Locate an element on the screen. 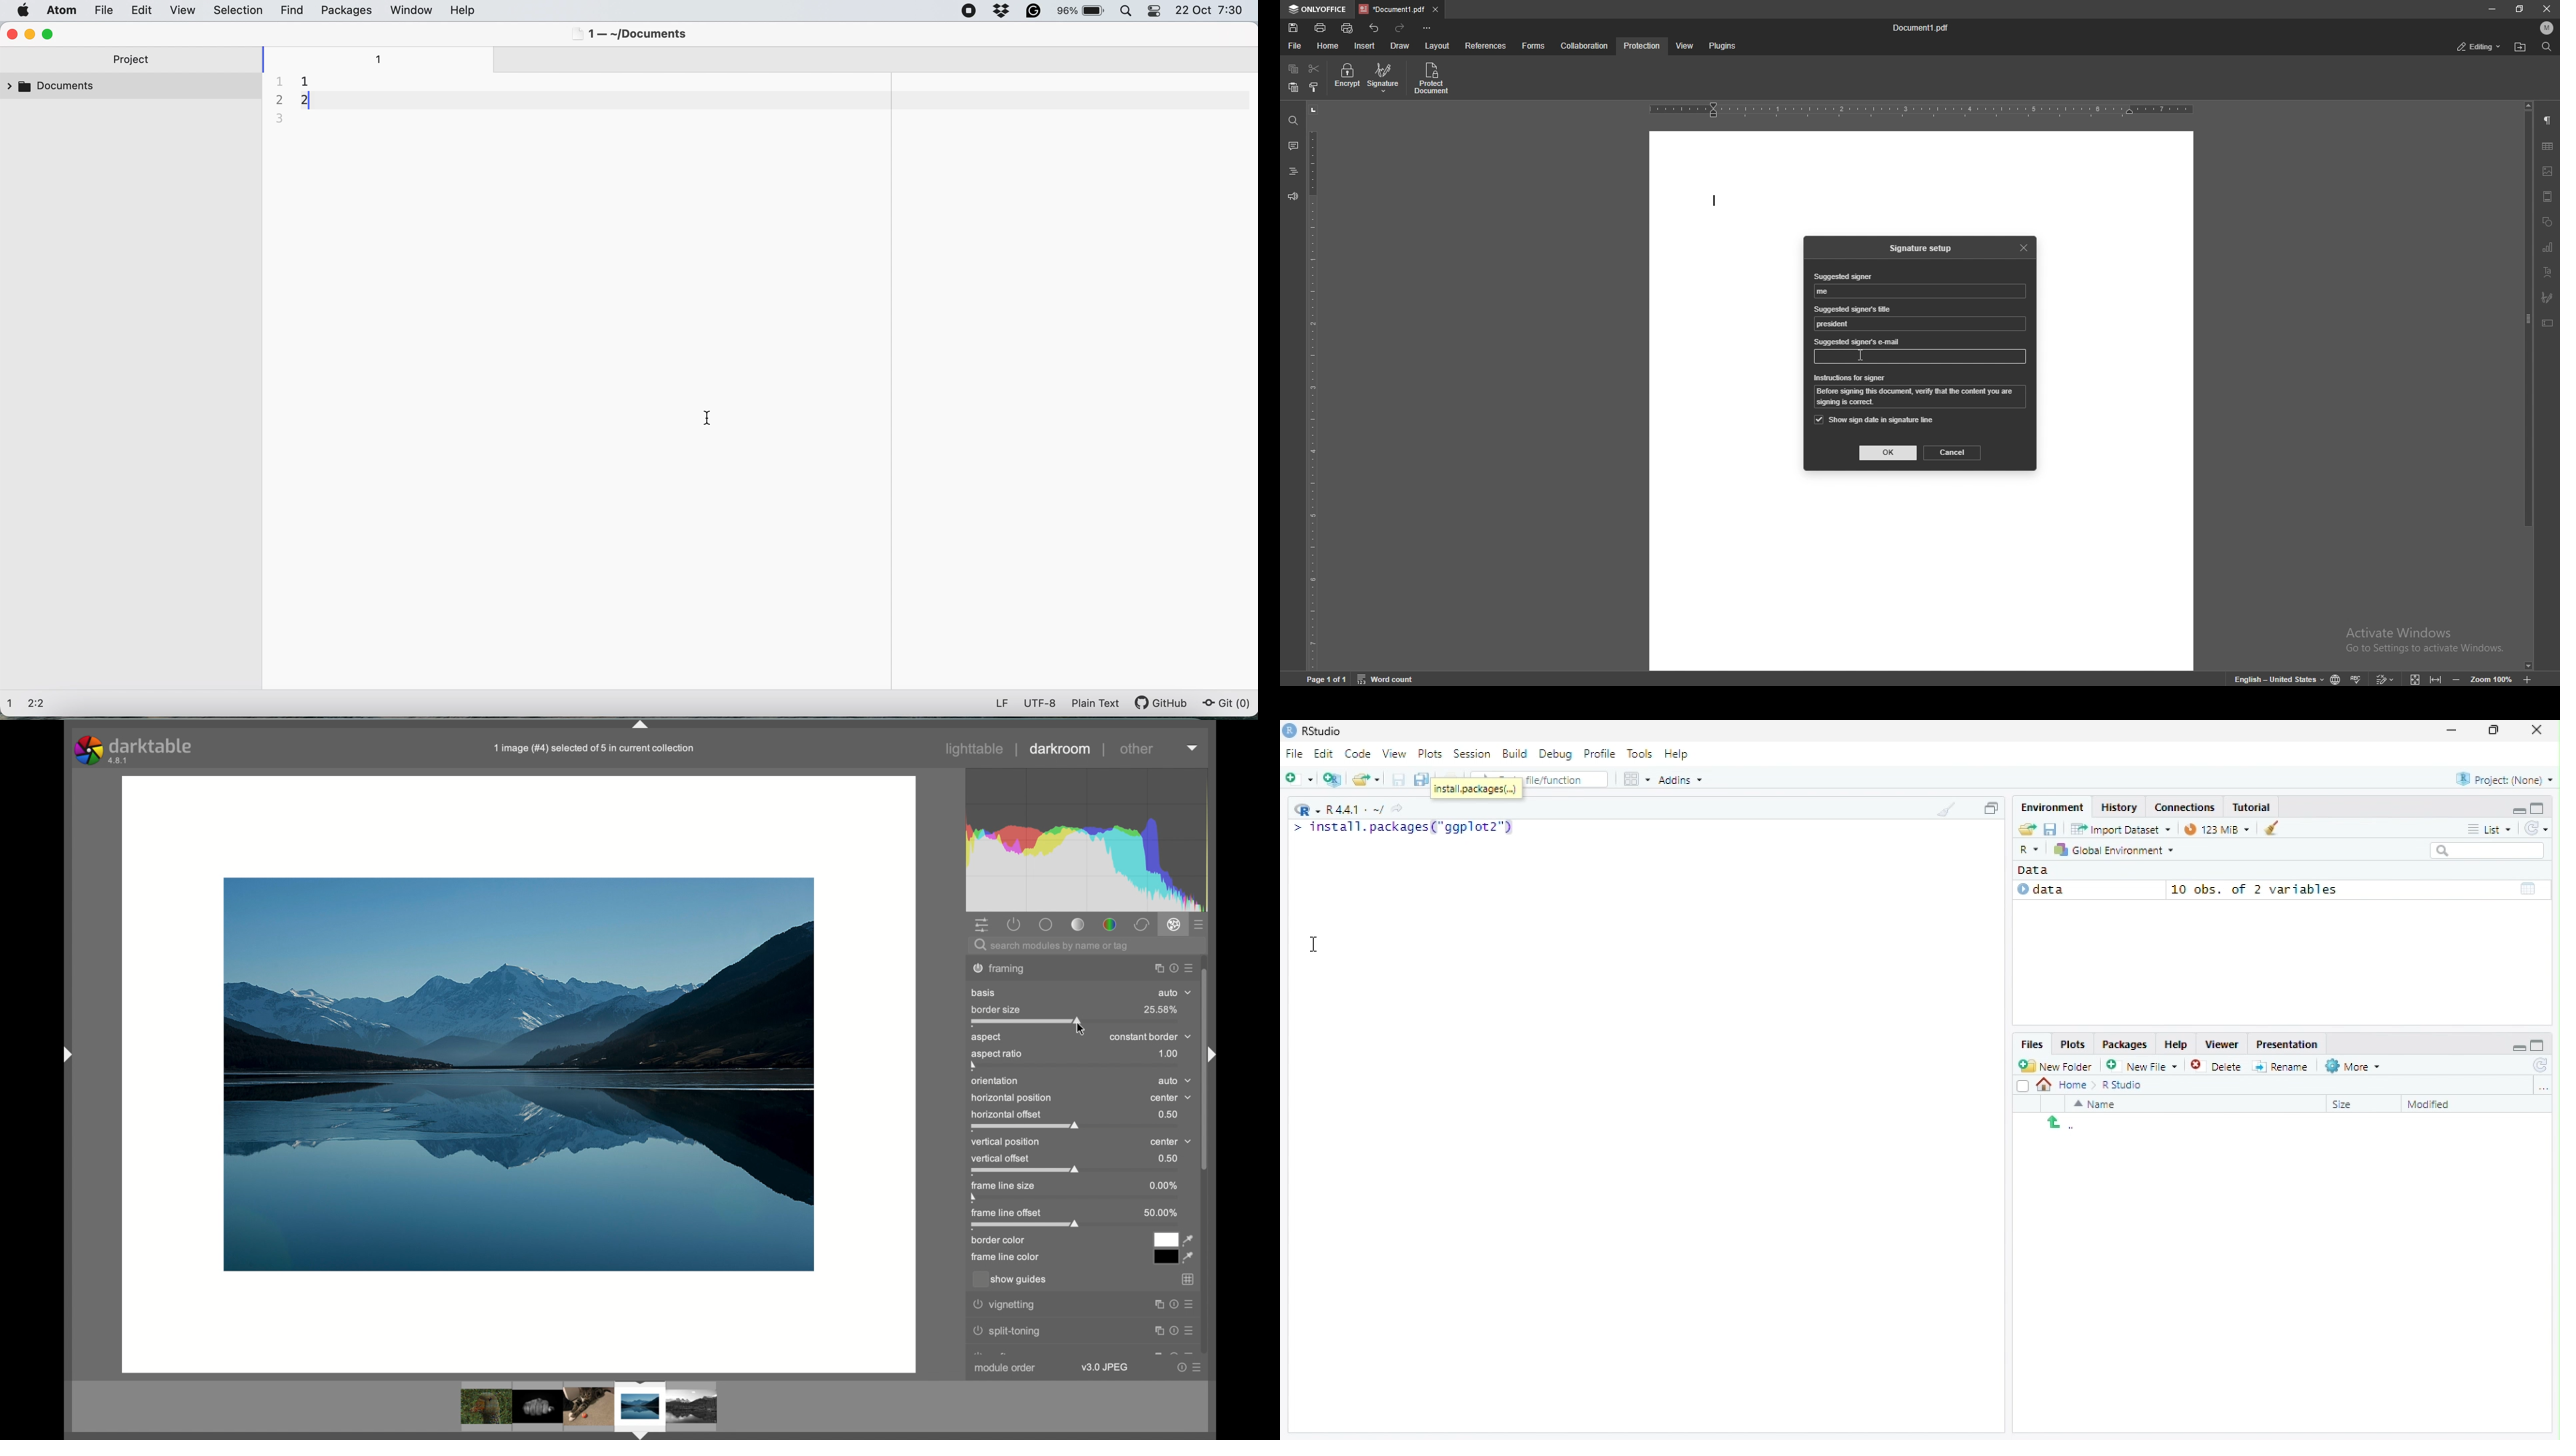 The image size is (2576, 1456). Plots is located at coordinates (2072, 1045).